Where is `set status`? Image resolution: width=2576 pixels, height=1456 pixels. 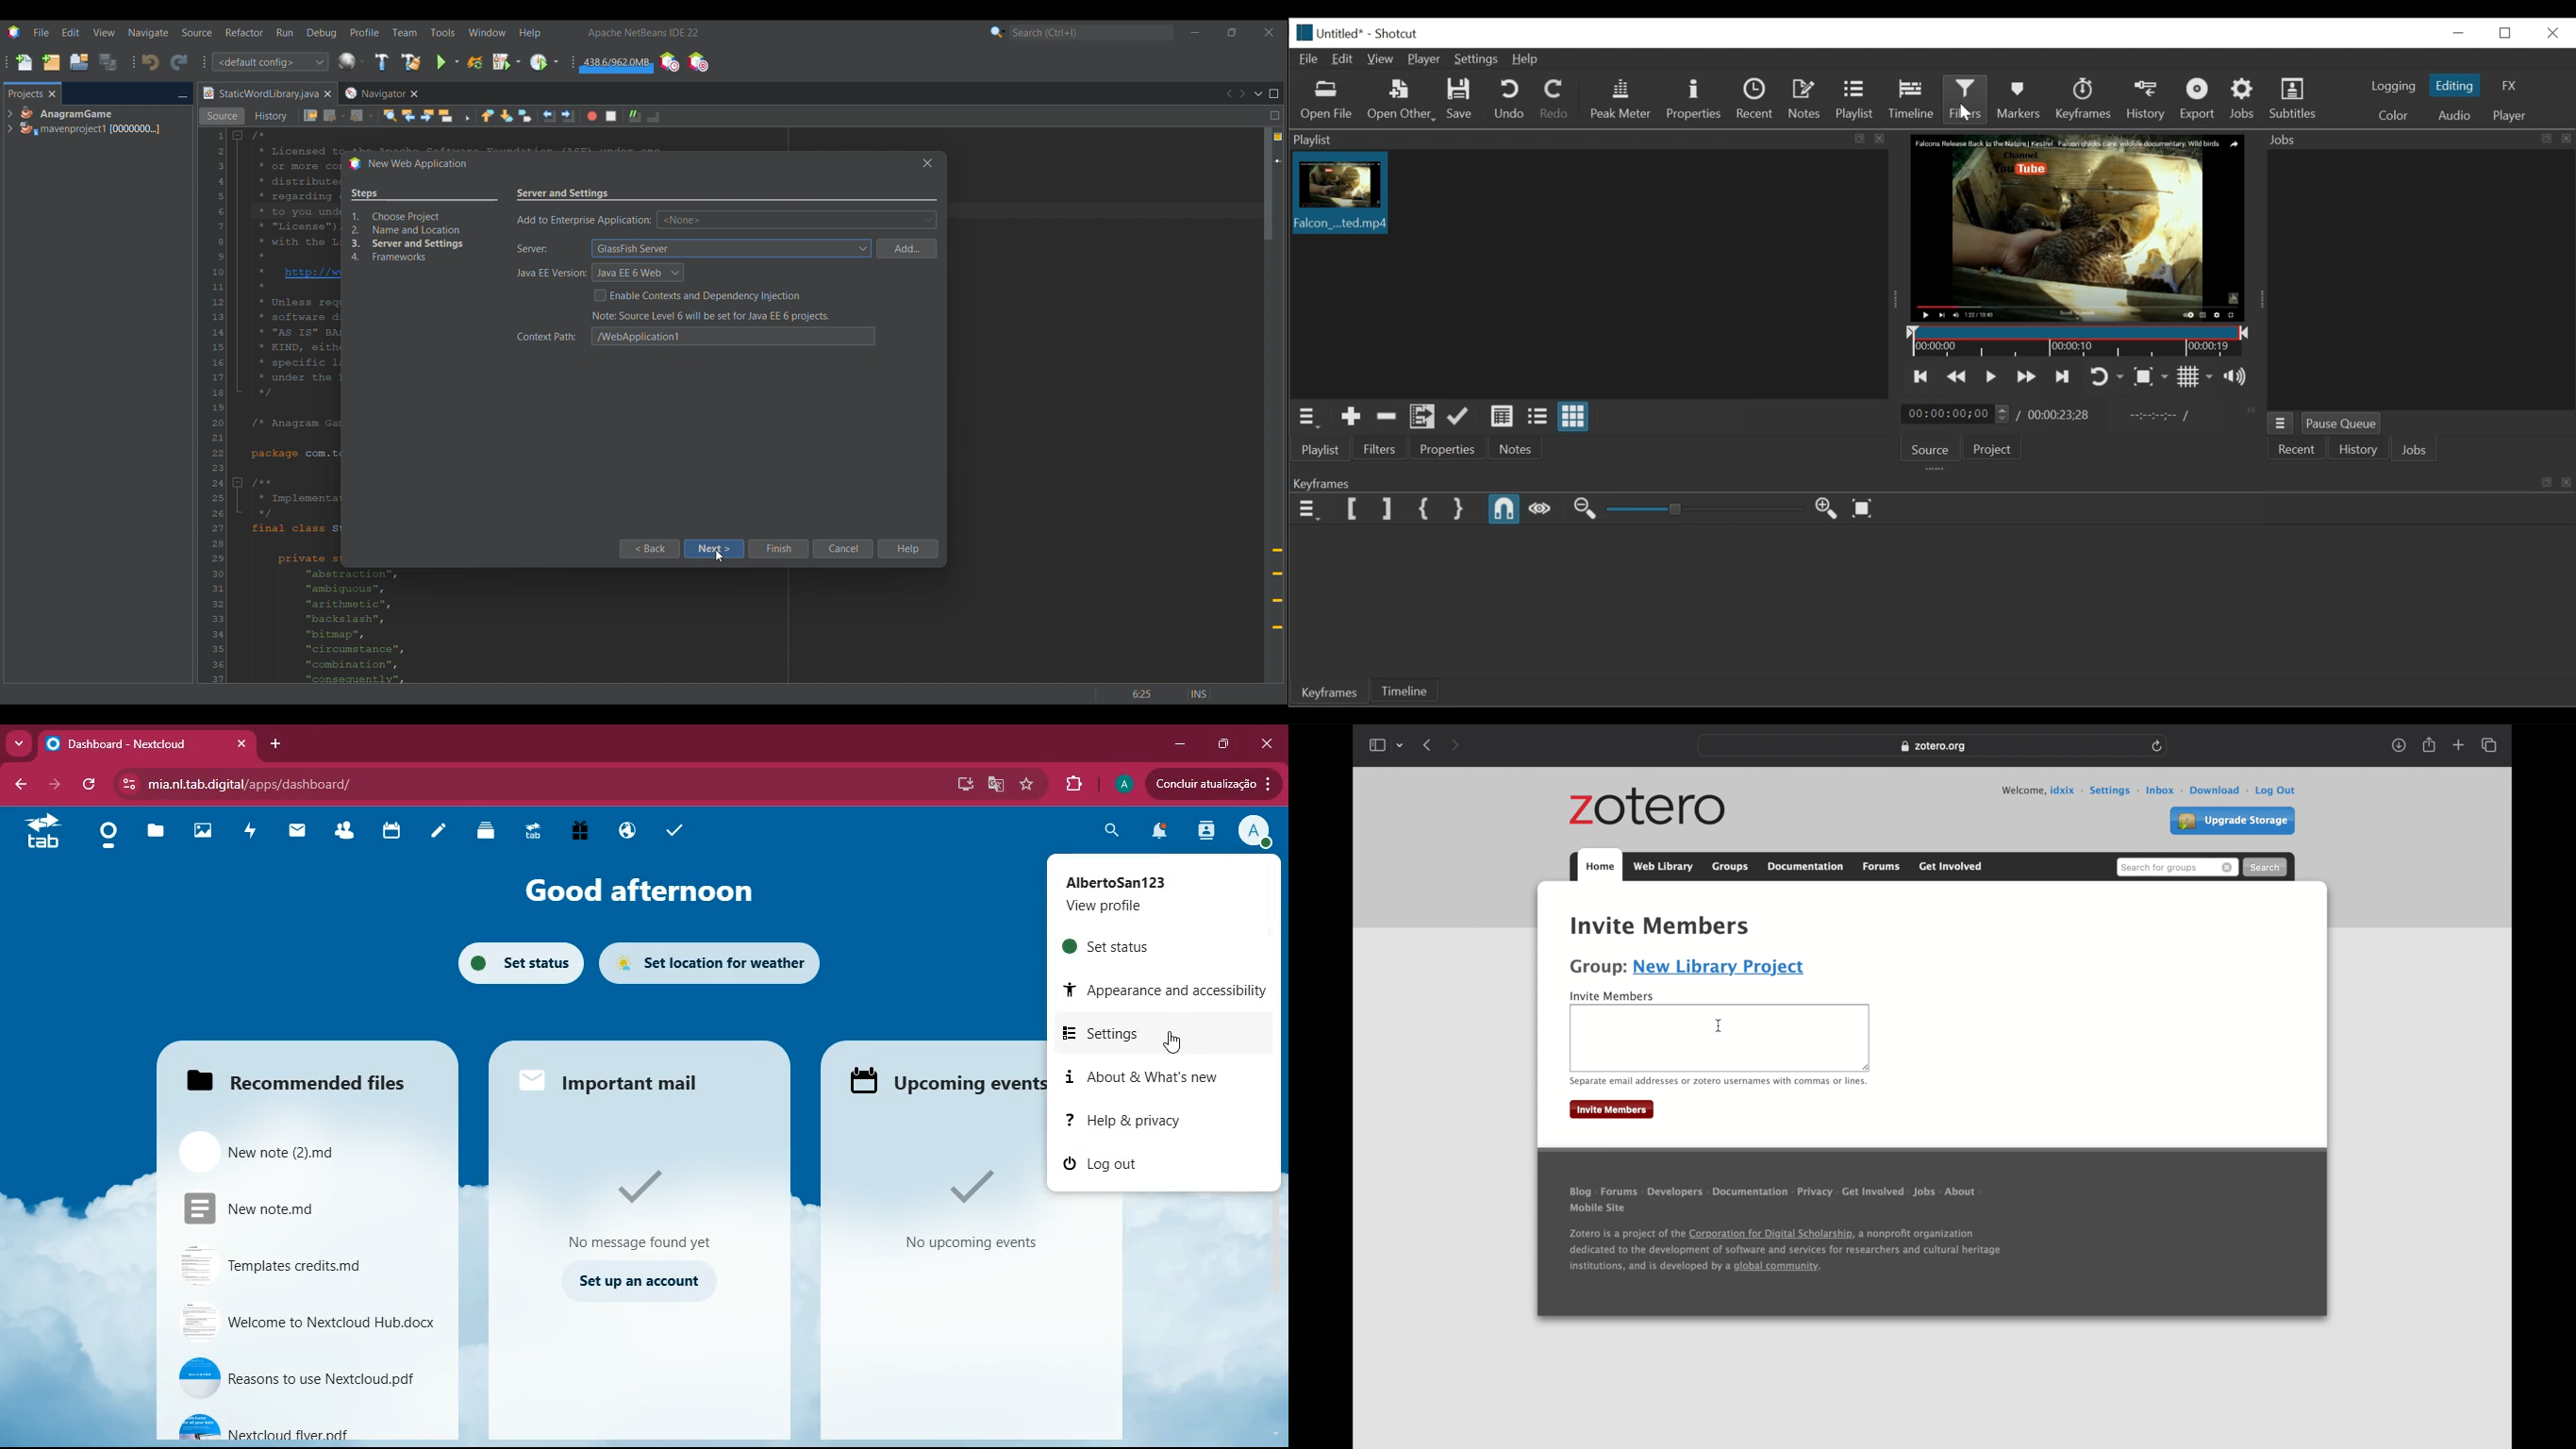 set status is located at coordinates (512, 966).